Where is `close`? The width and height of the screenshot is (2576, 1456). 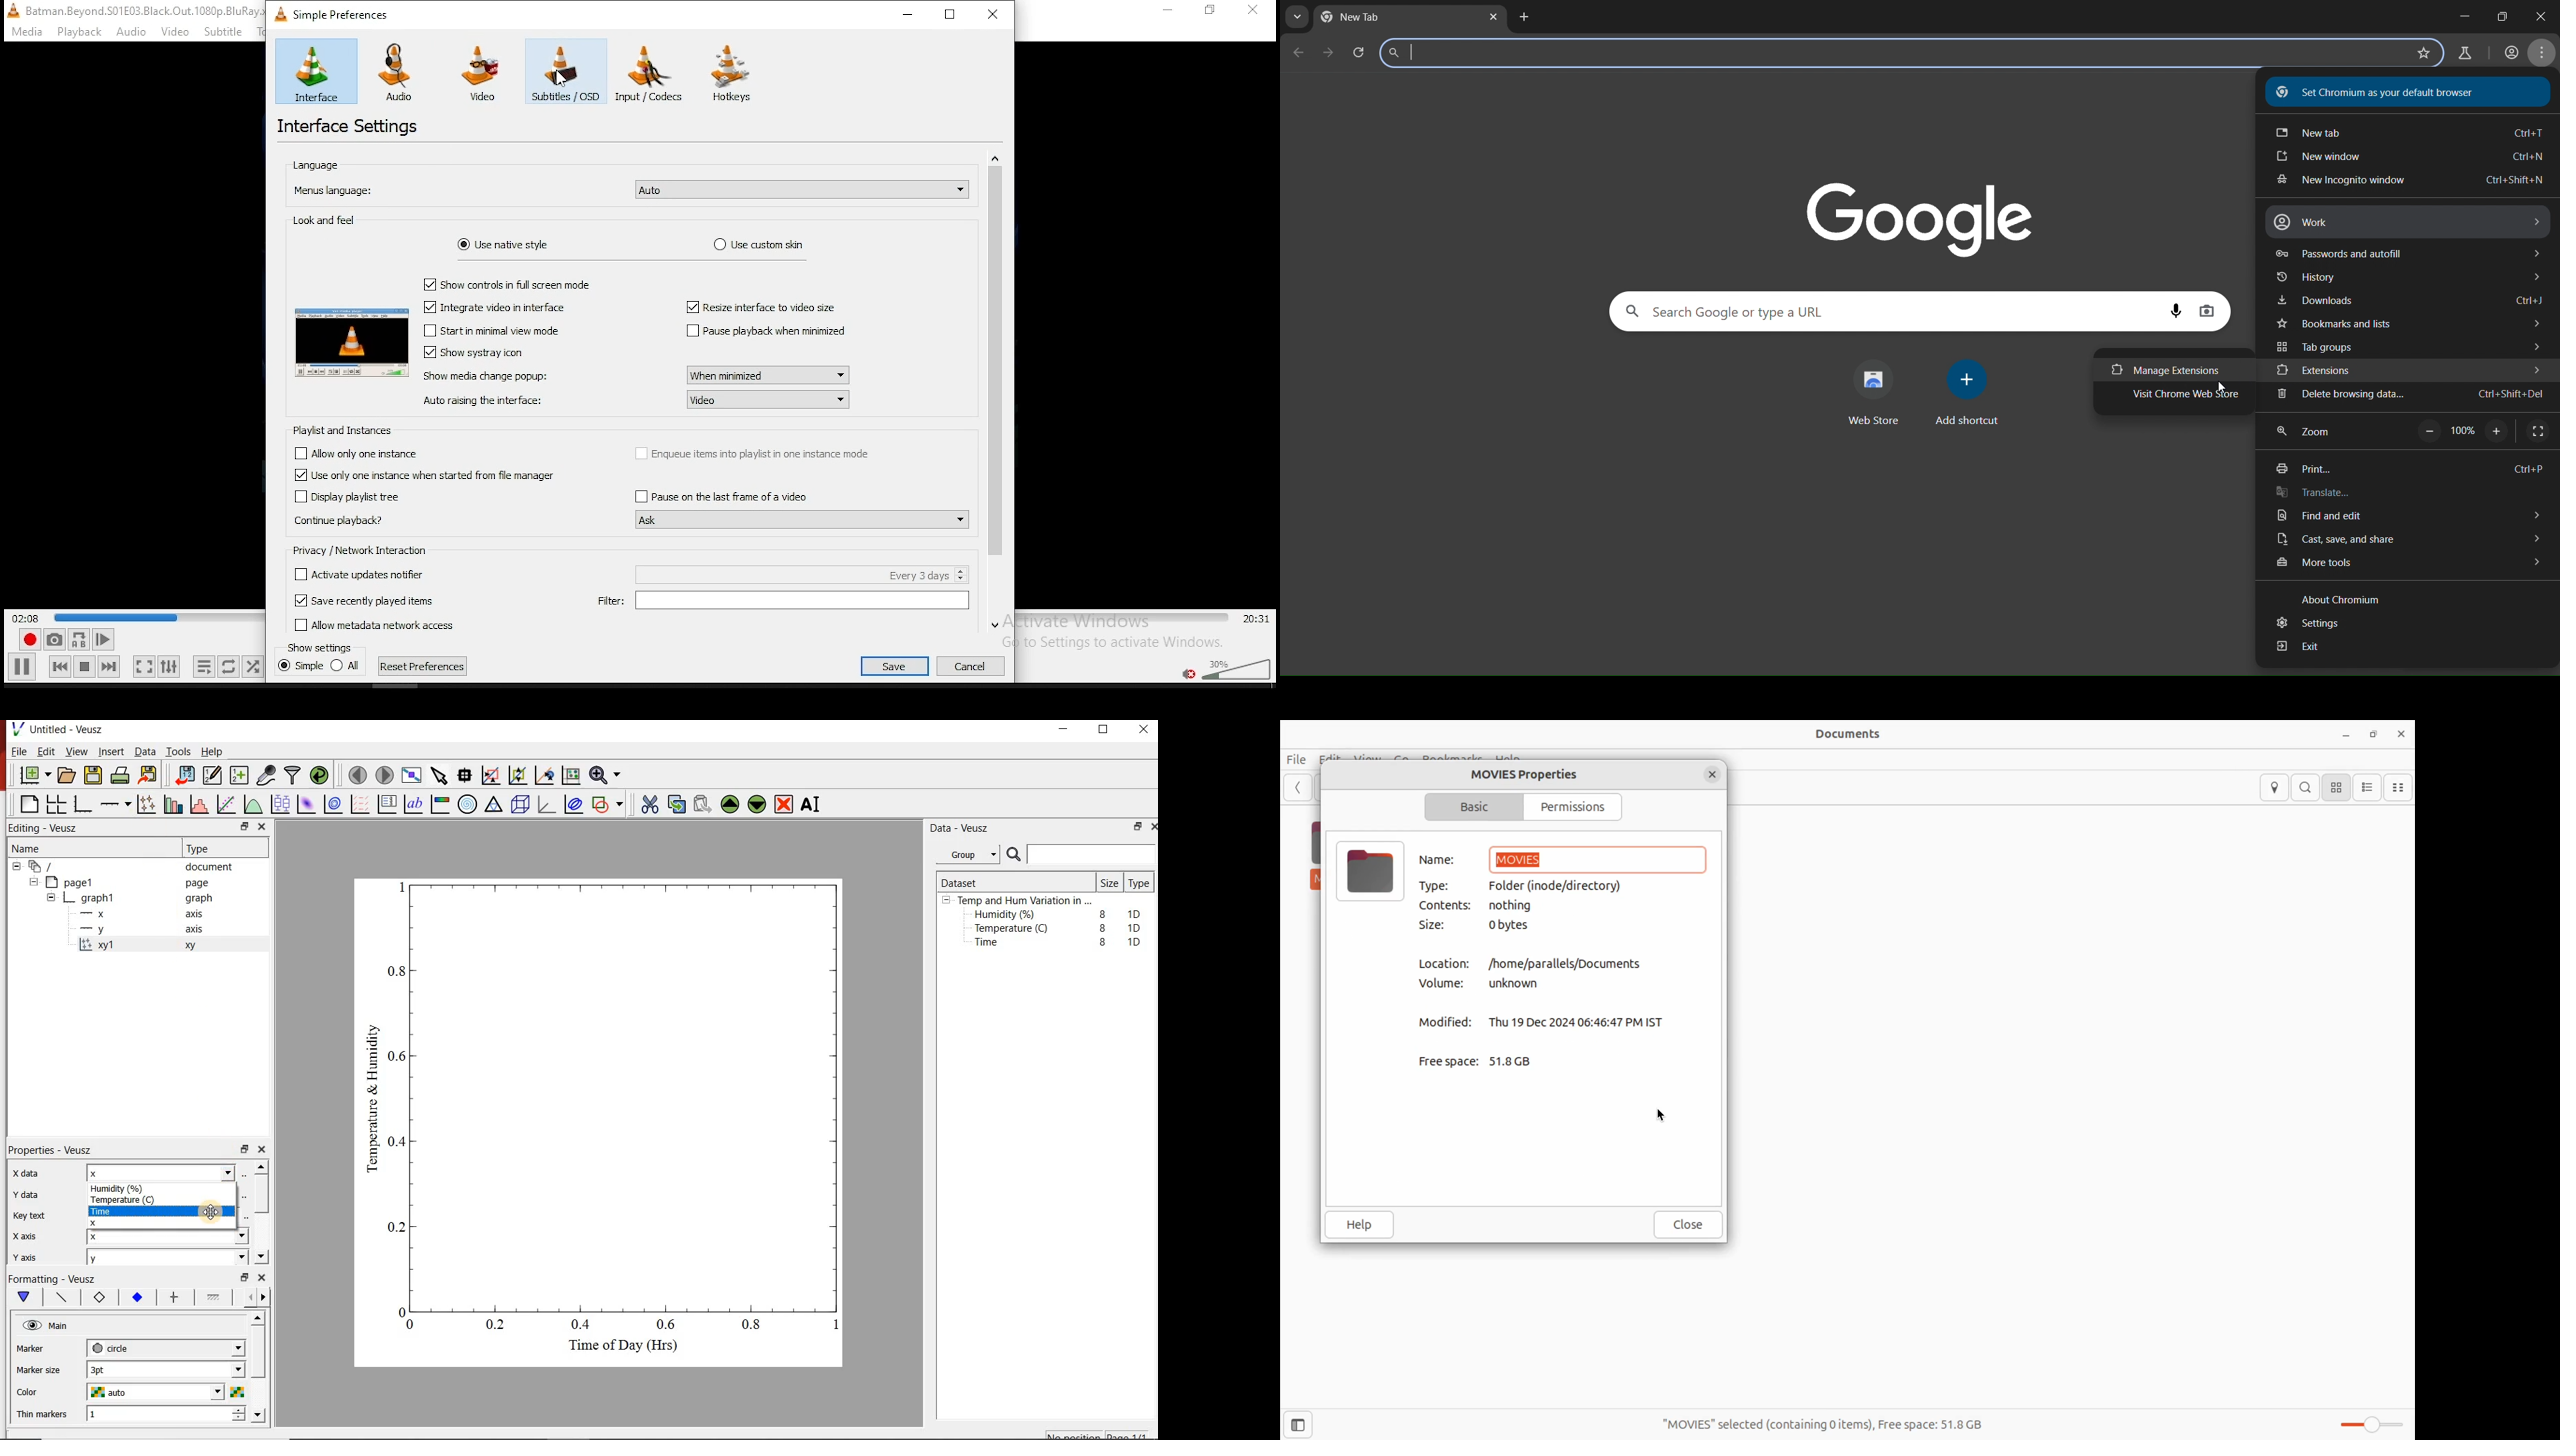
close is located at coordinates (1145, 730).